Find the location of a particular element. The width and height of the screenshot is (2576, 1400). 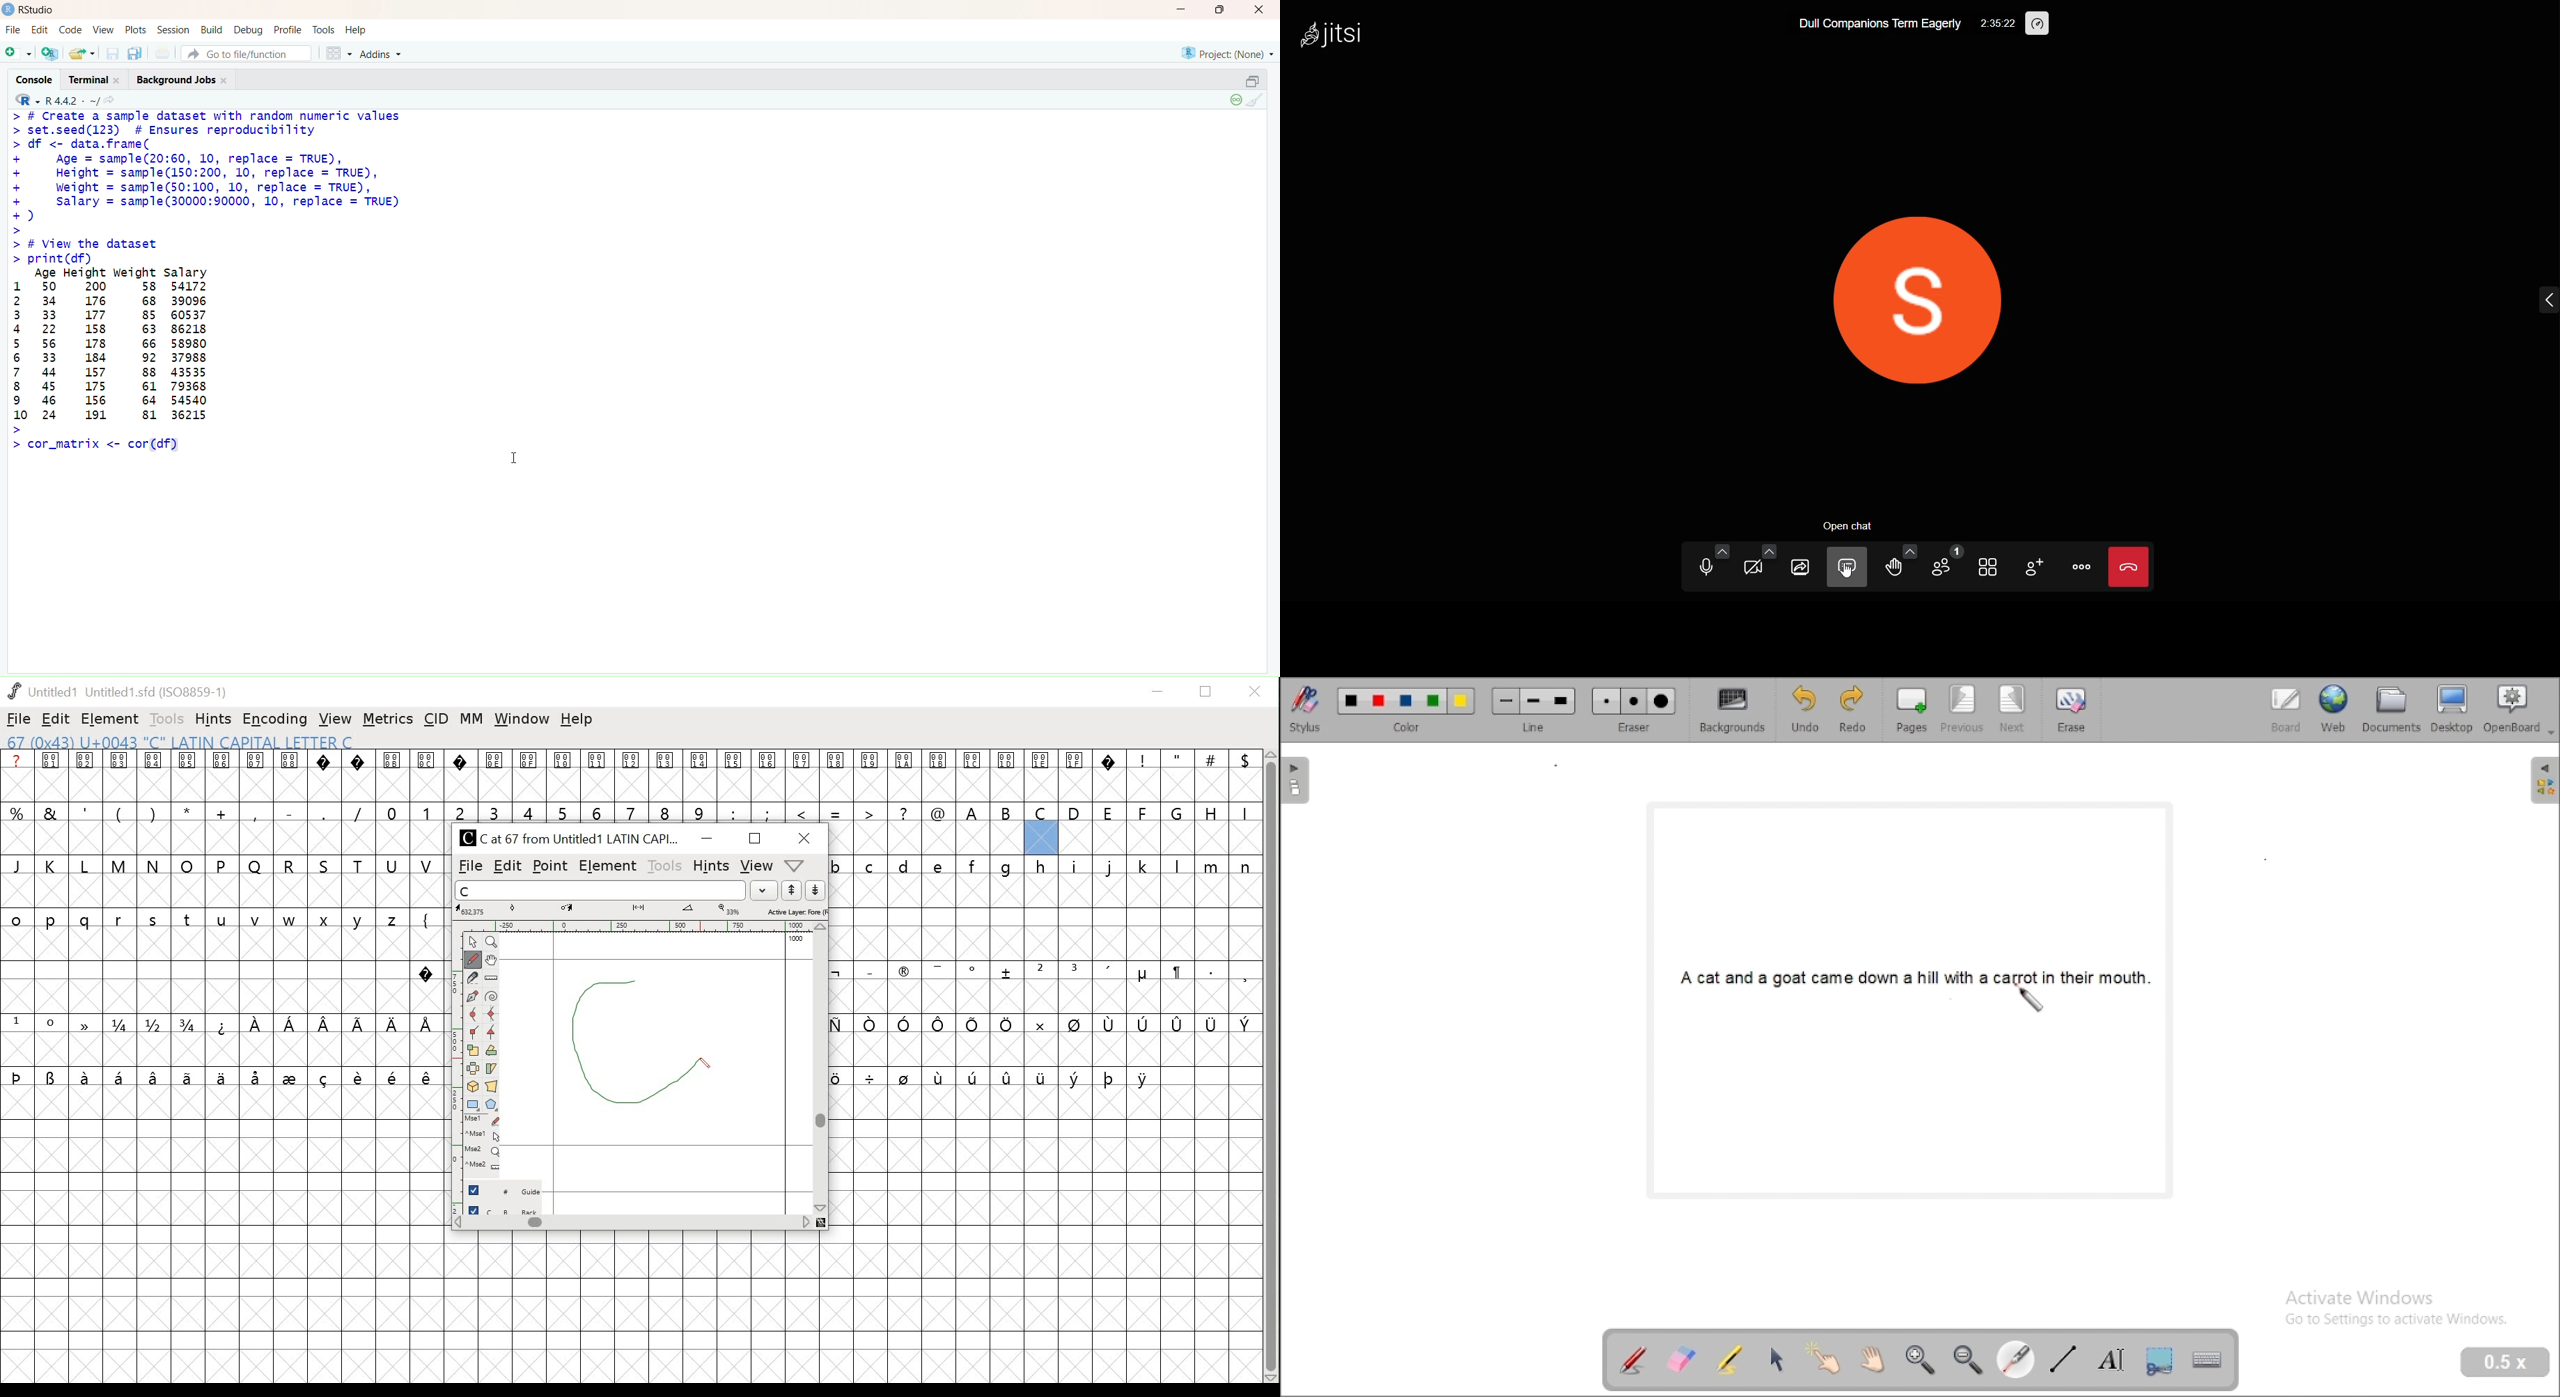

minimize is located at coordinates (707, 839).